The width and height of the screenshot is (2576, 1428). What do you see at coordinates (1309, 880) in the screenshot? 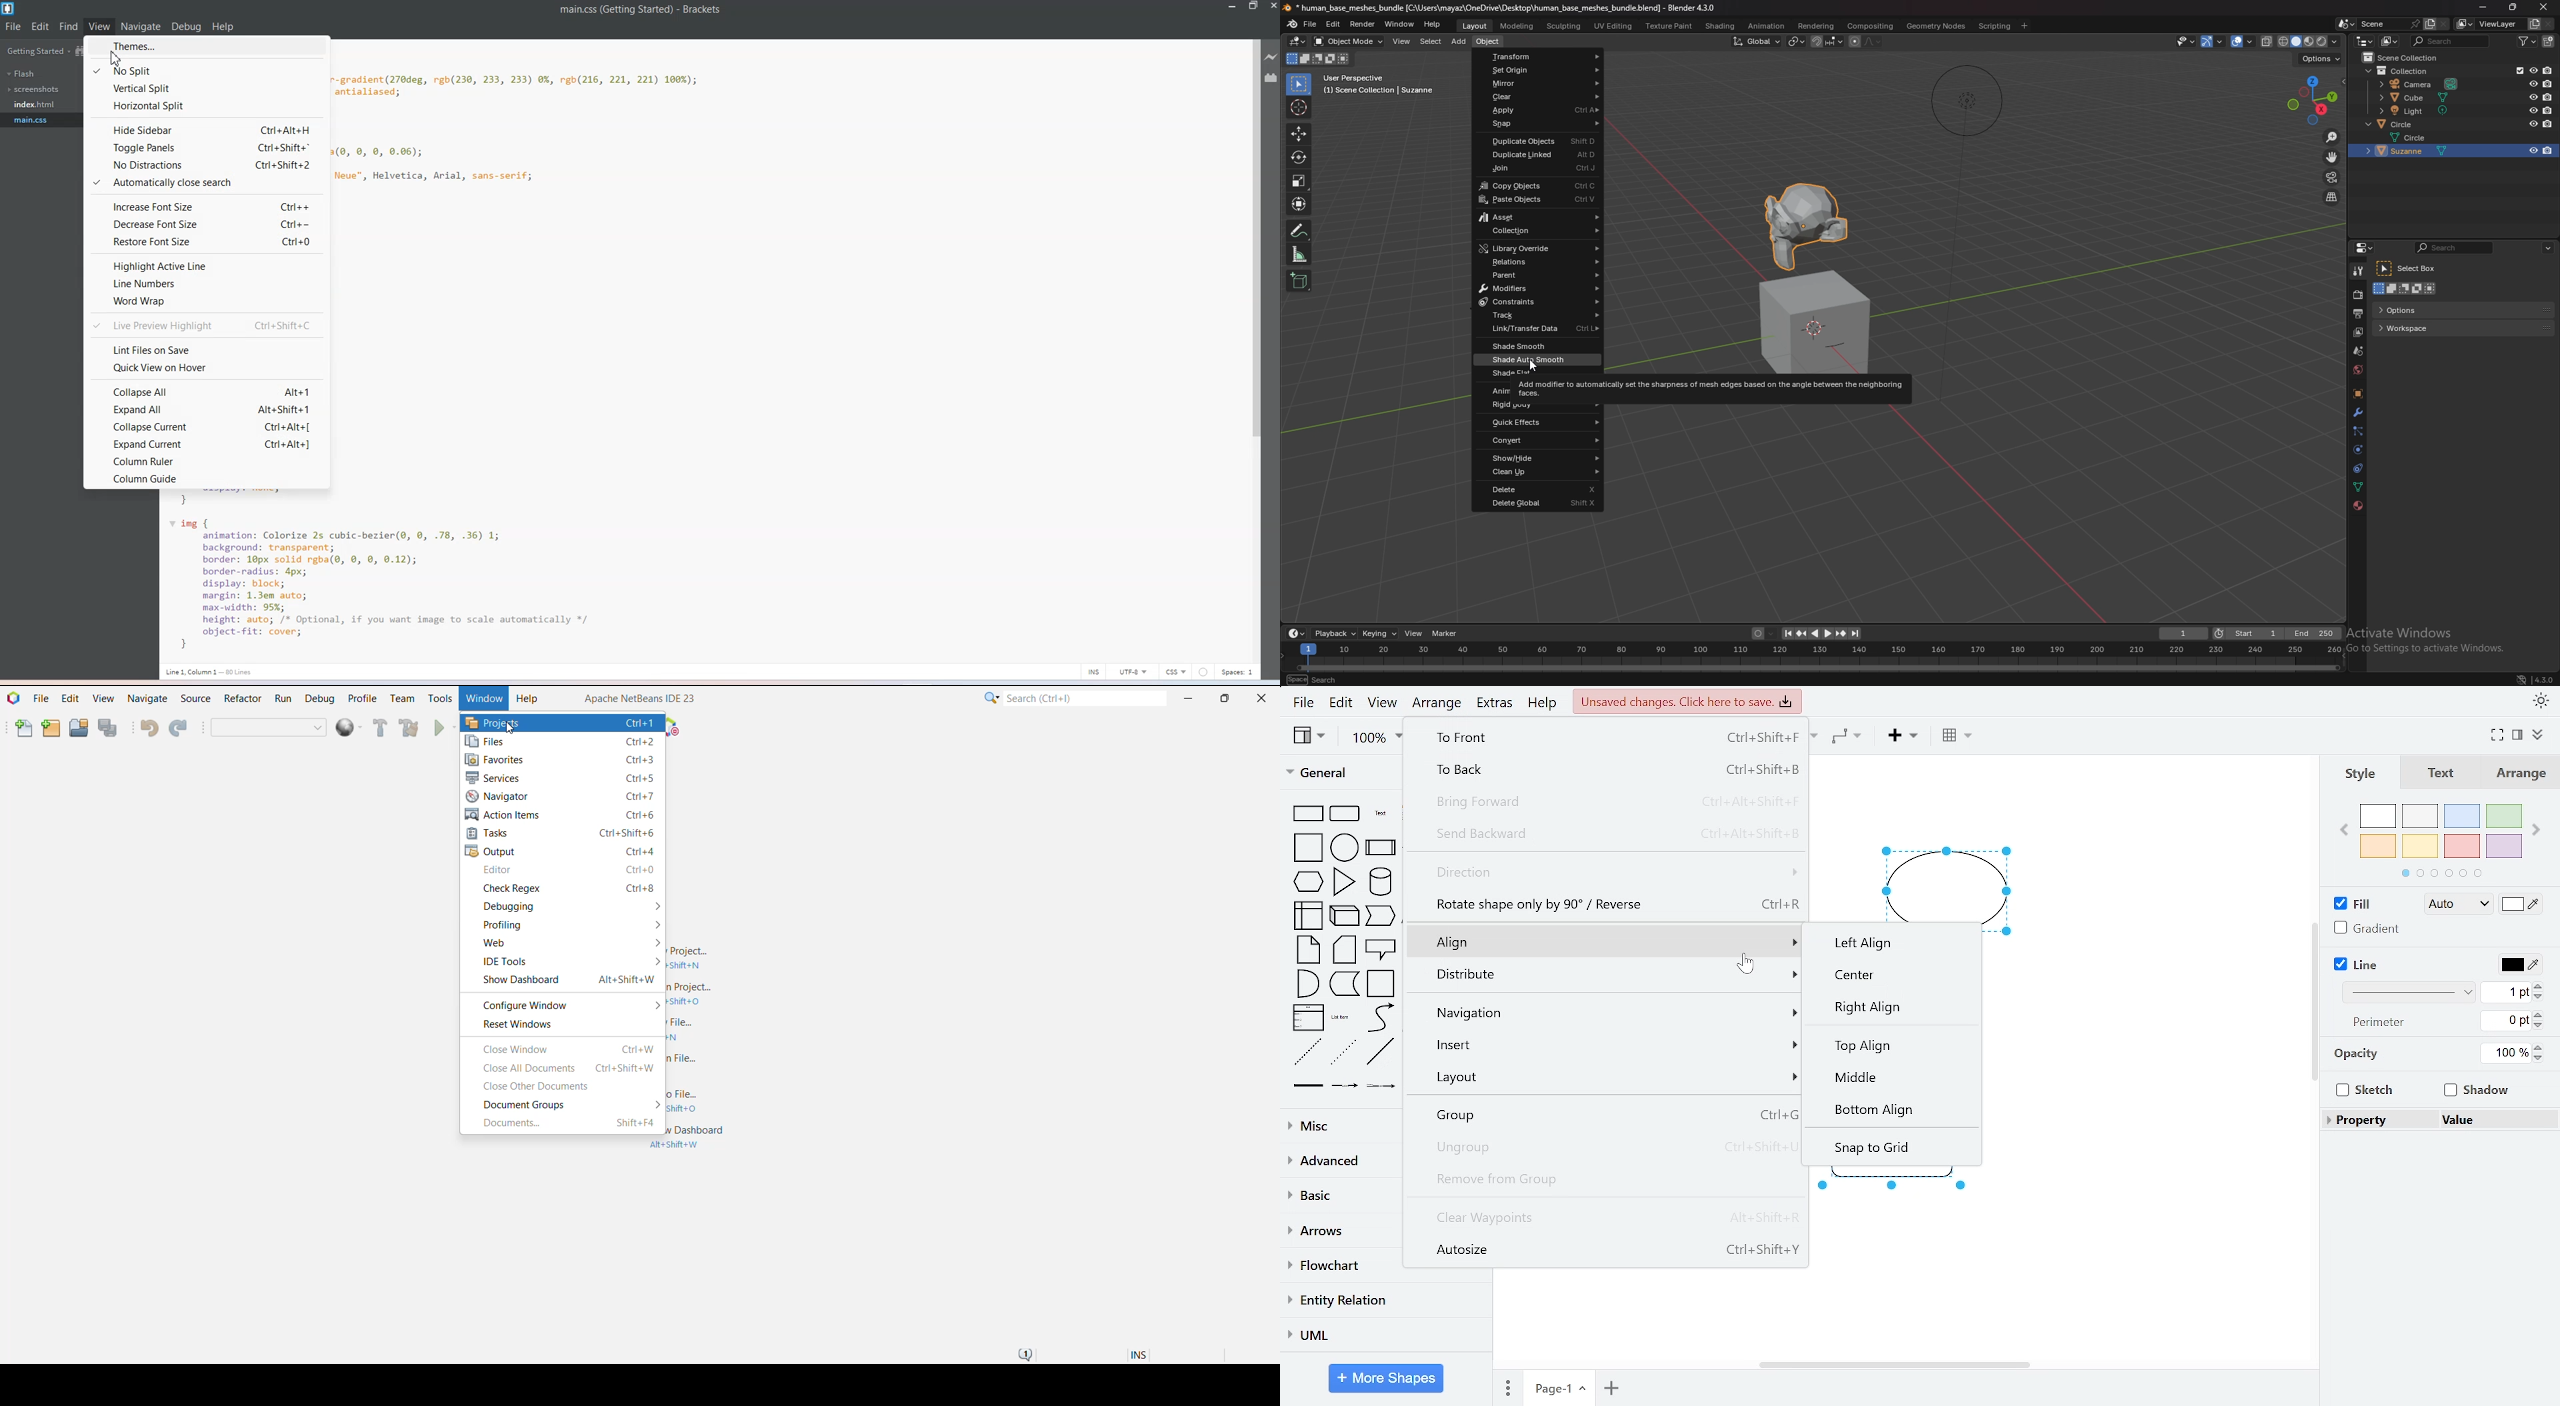
I see `hexagon` at bounding box center [1309, 880].